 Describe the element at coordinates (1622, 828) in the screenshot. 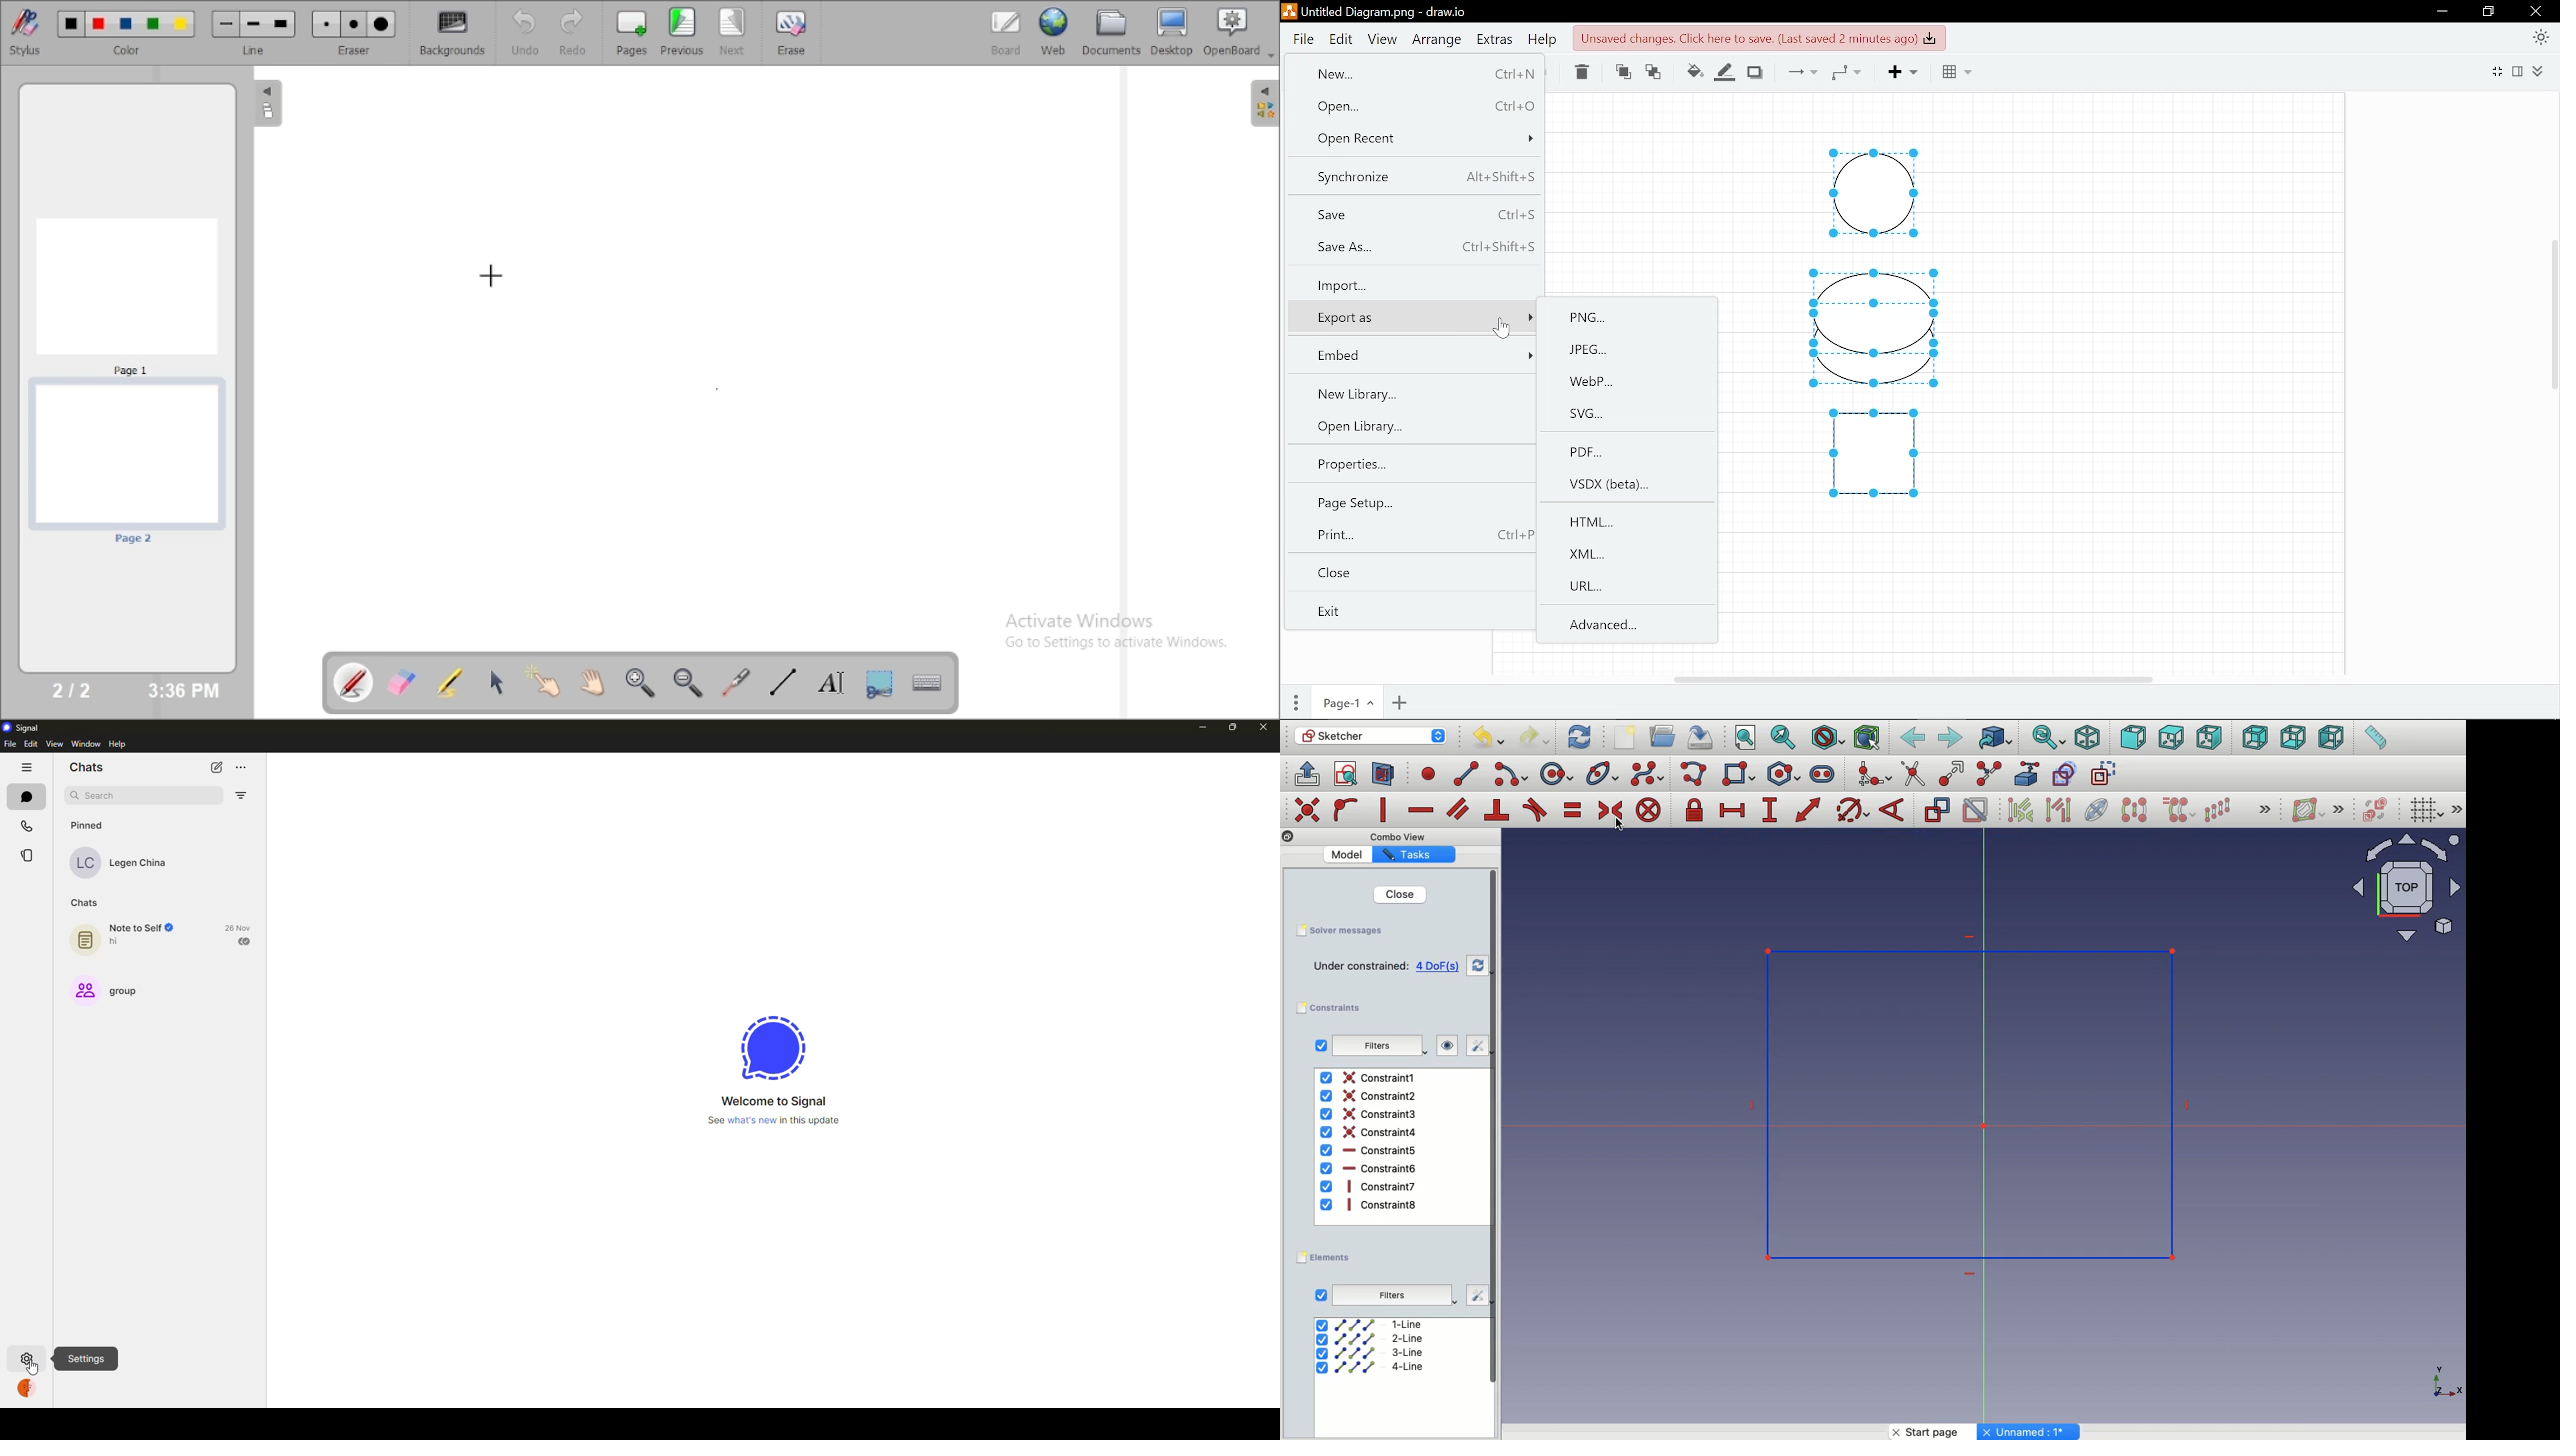

I see `Cursor` at that location.